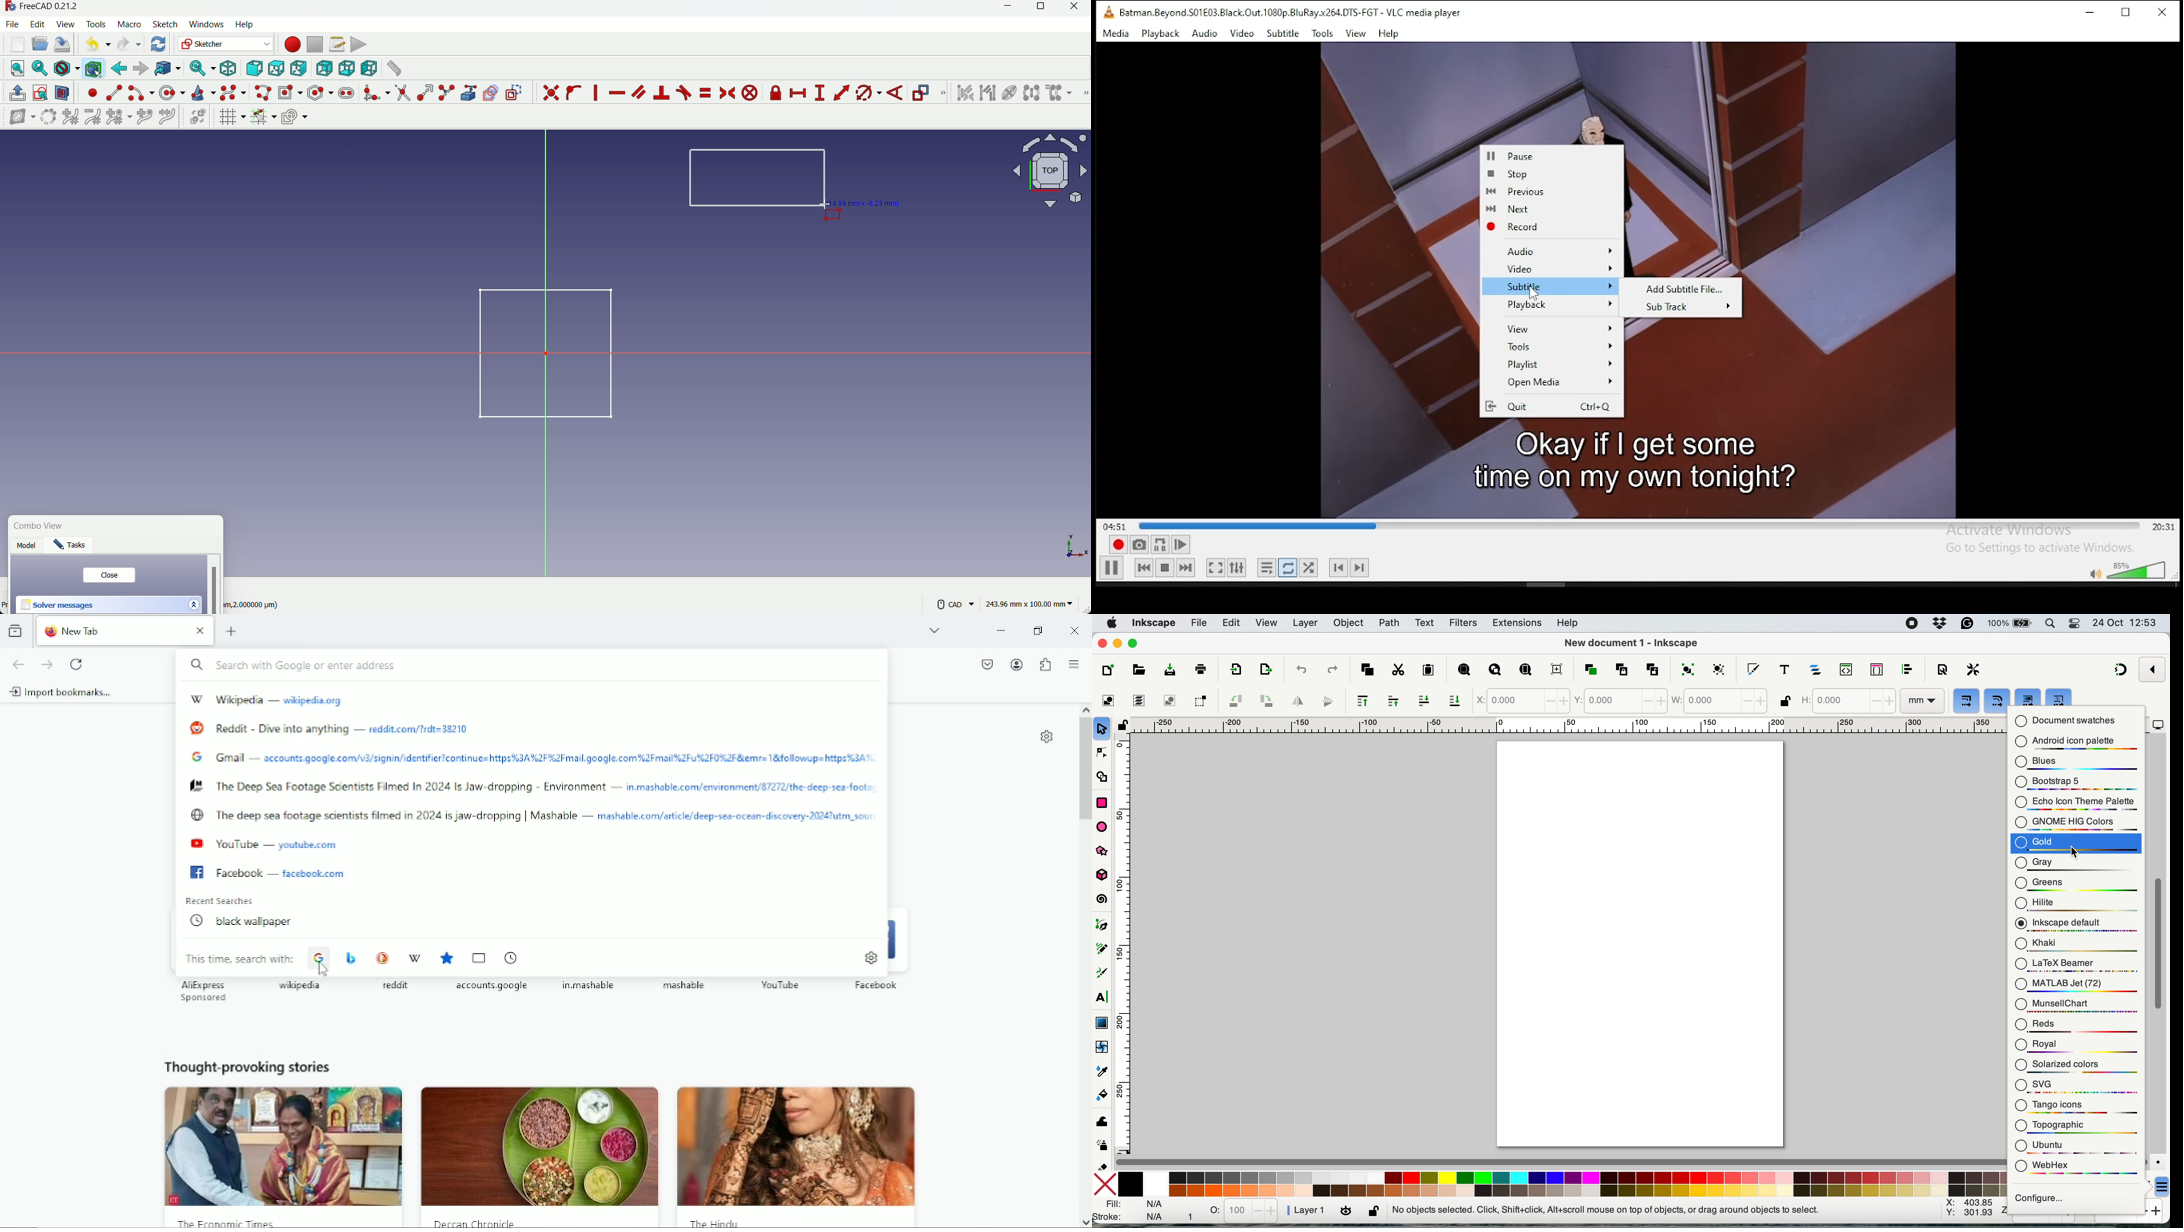 Image resolution: width=2184 pixels, height=1232 pixels. What do you see at coordinates (1524, 669) in the screenshot?
I see `zoom page` at bounding box center [1524, 669].